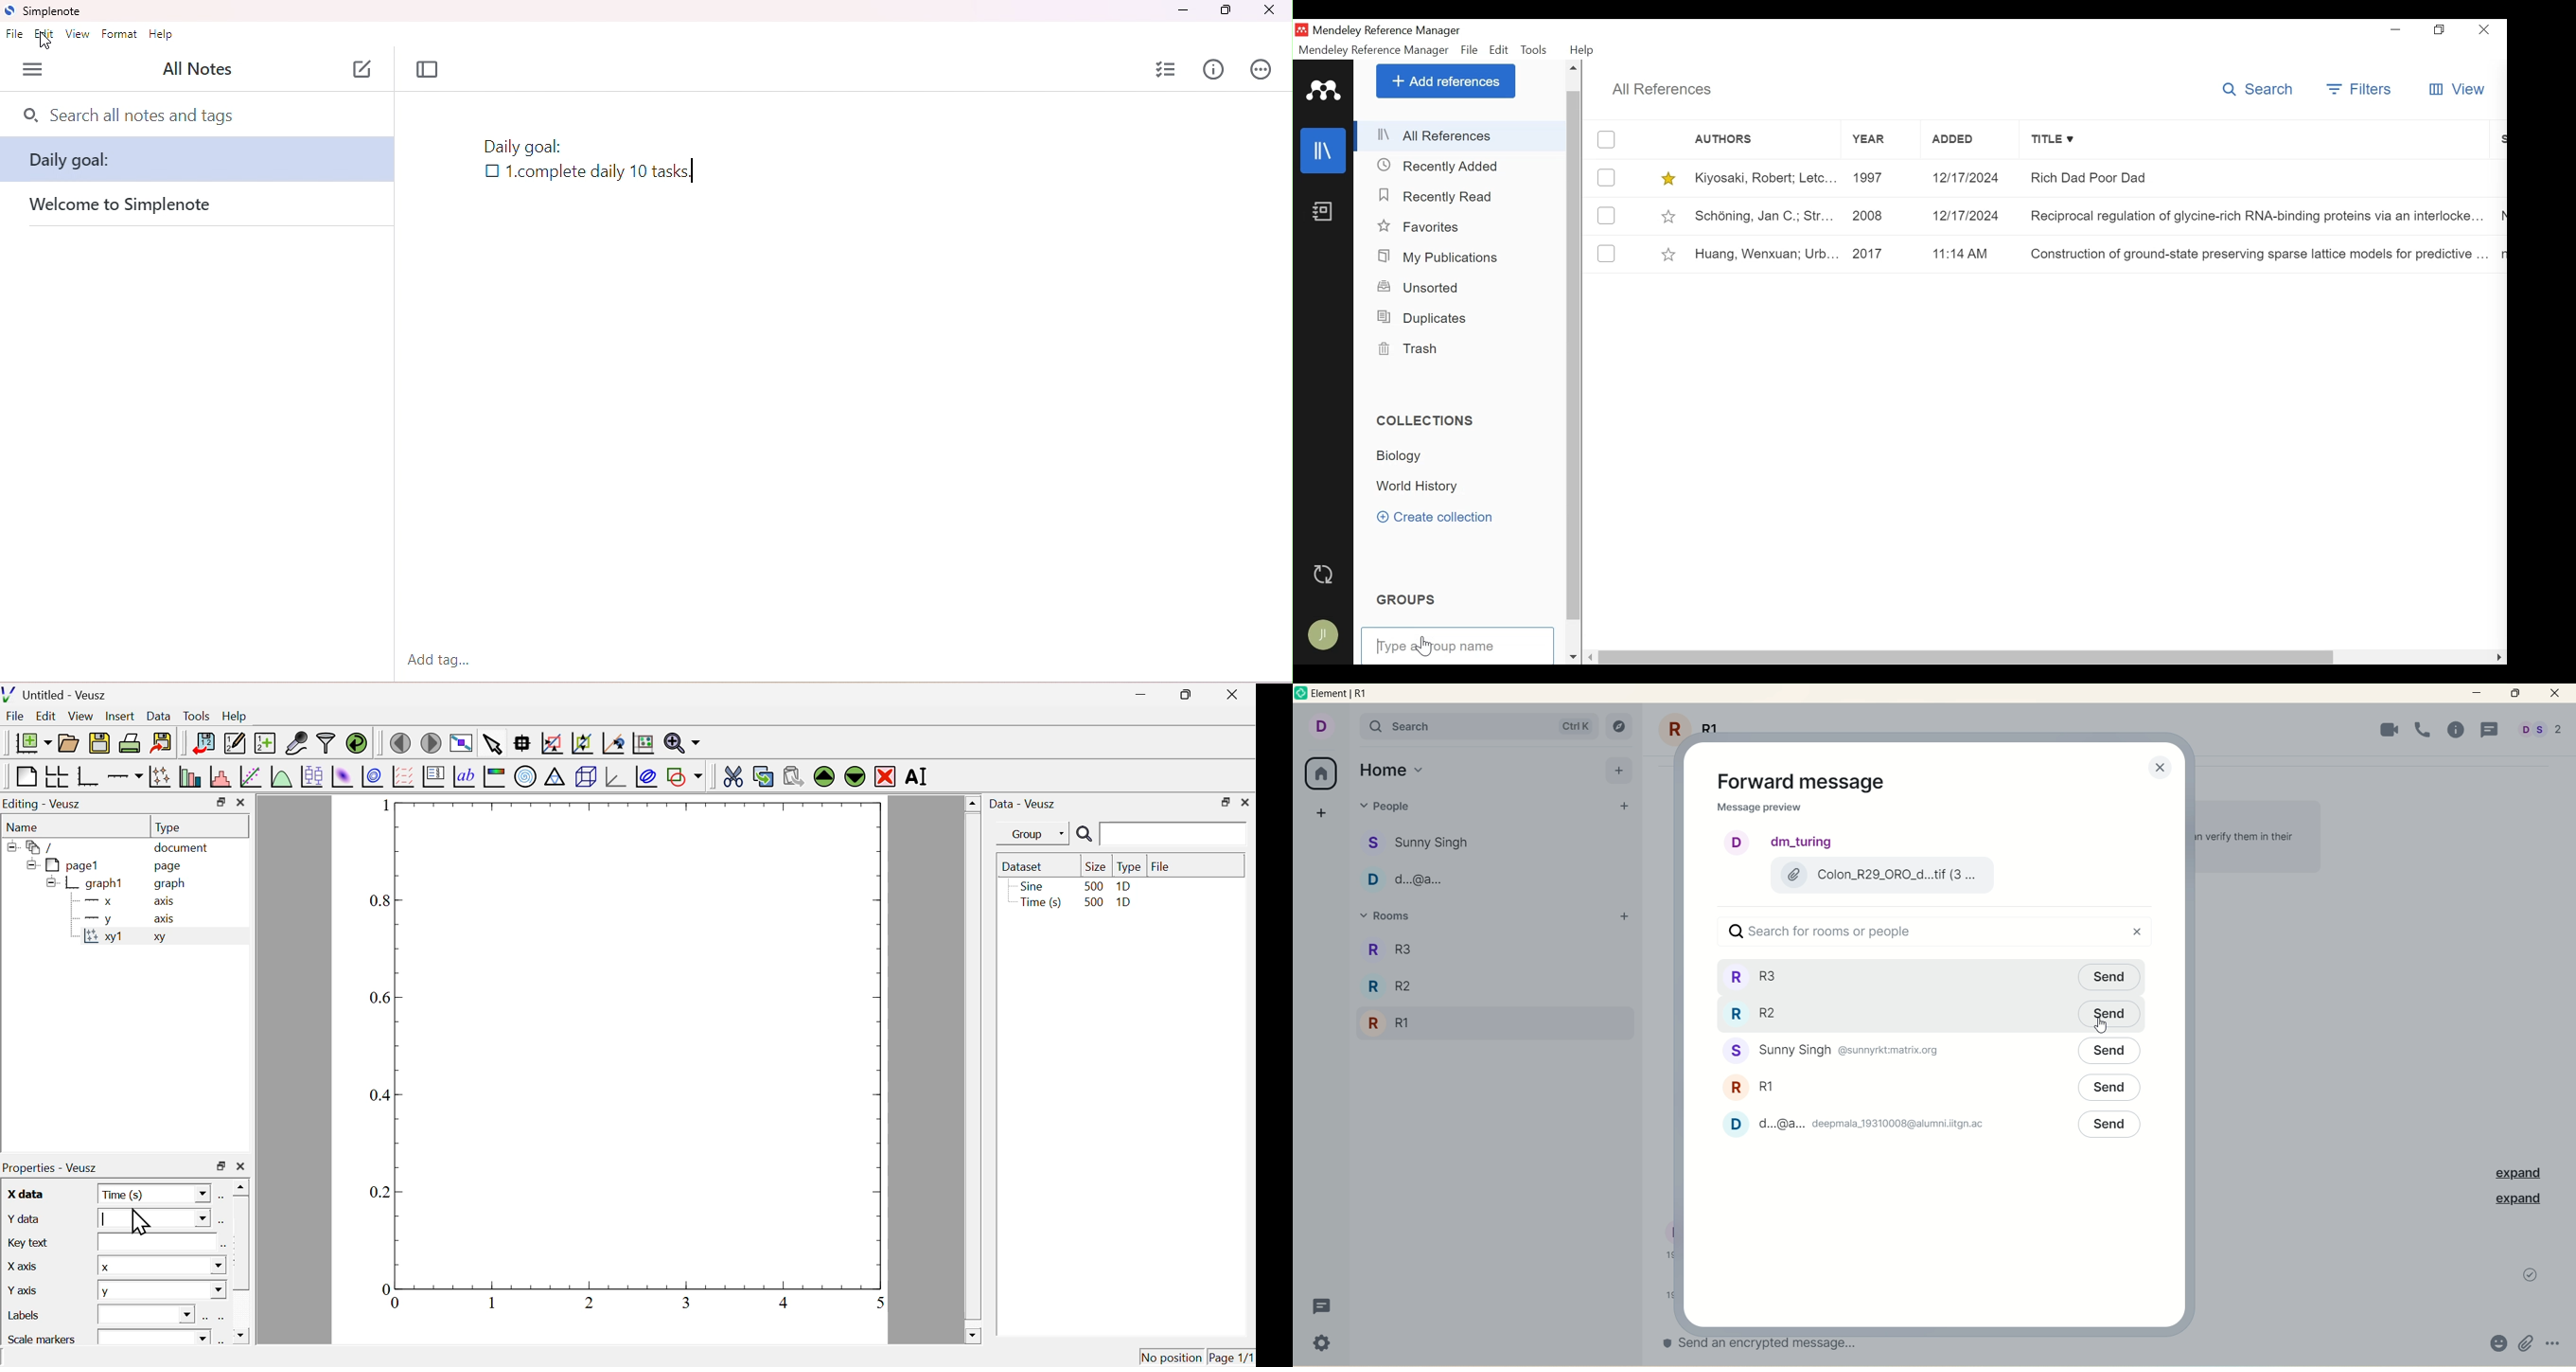  Describe the element at coordinates (265, 742) in the screenshot. I see `create new data sets using ranges` at that location.